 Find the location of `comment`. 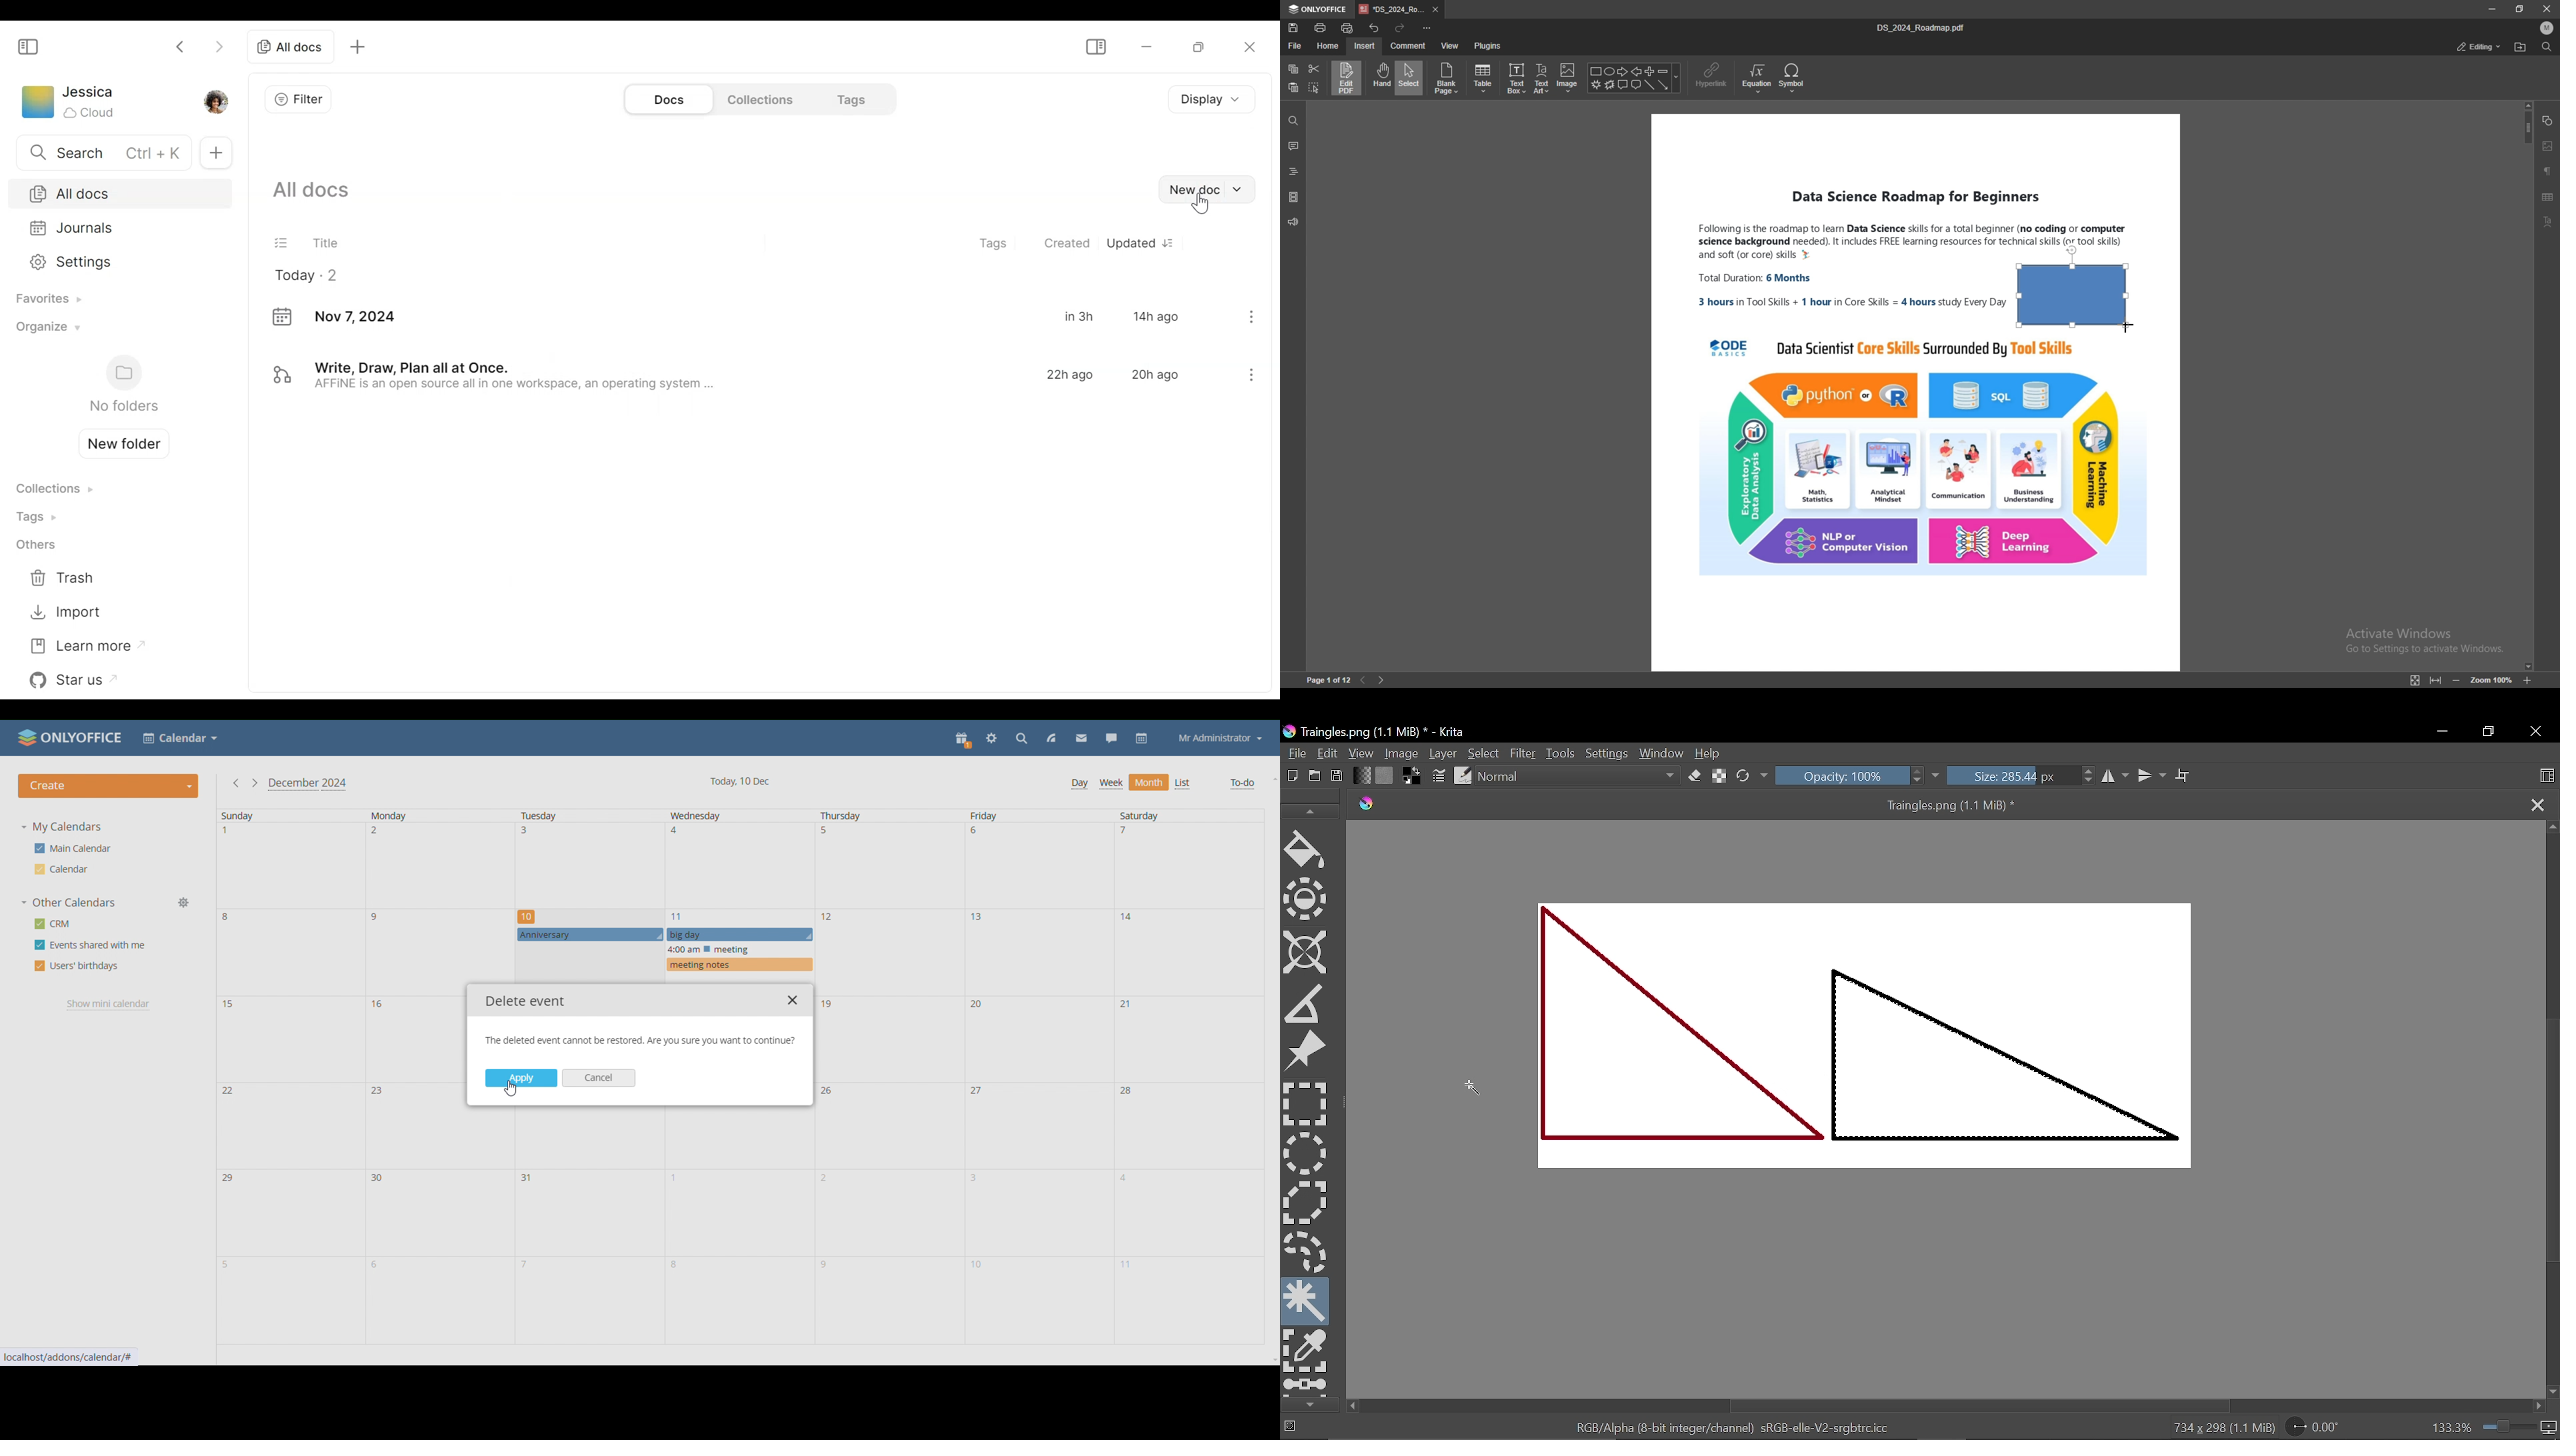

comment is located at coordinates (1294, 146).